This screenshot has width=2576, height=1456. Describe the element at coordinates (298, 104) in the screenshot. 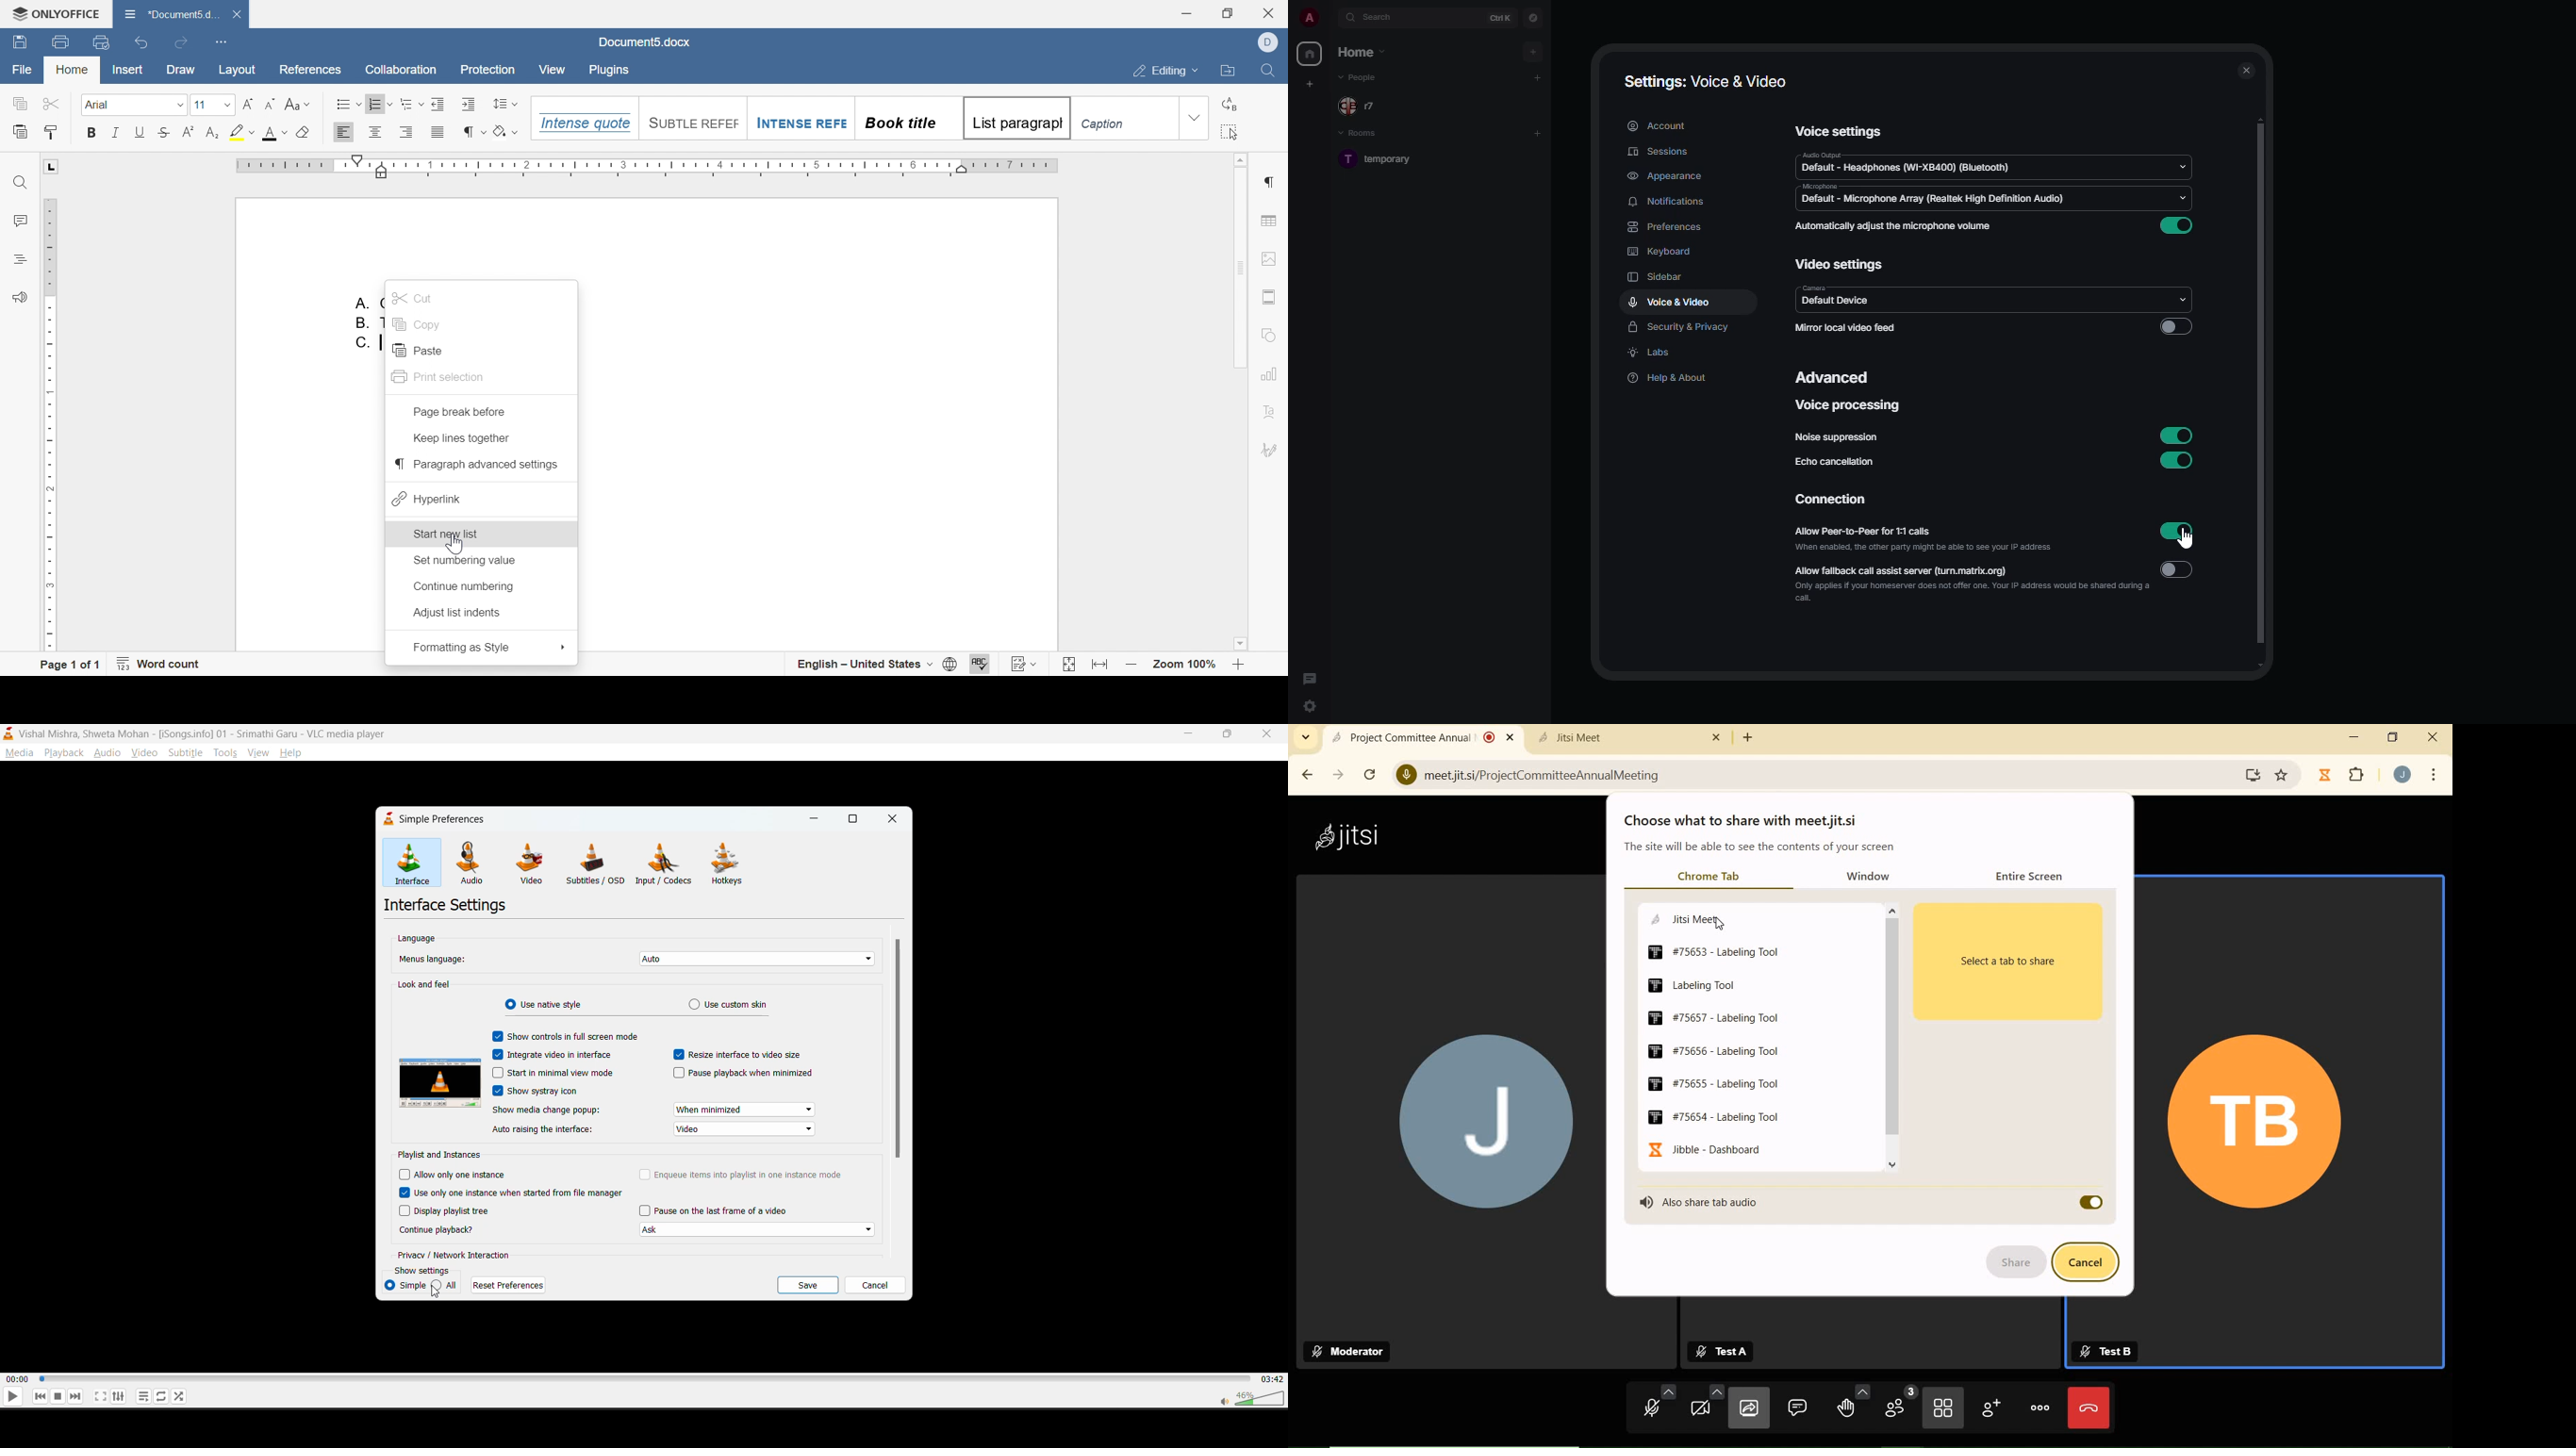

I see `Change case` at that location.